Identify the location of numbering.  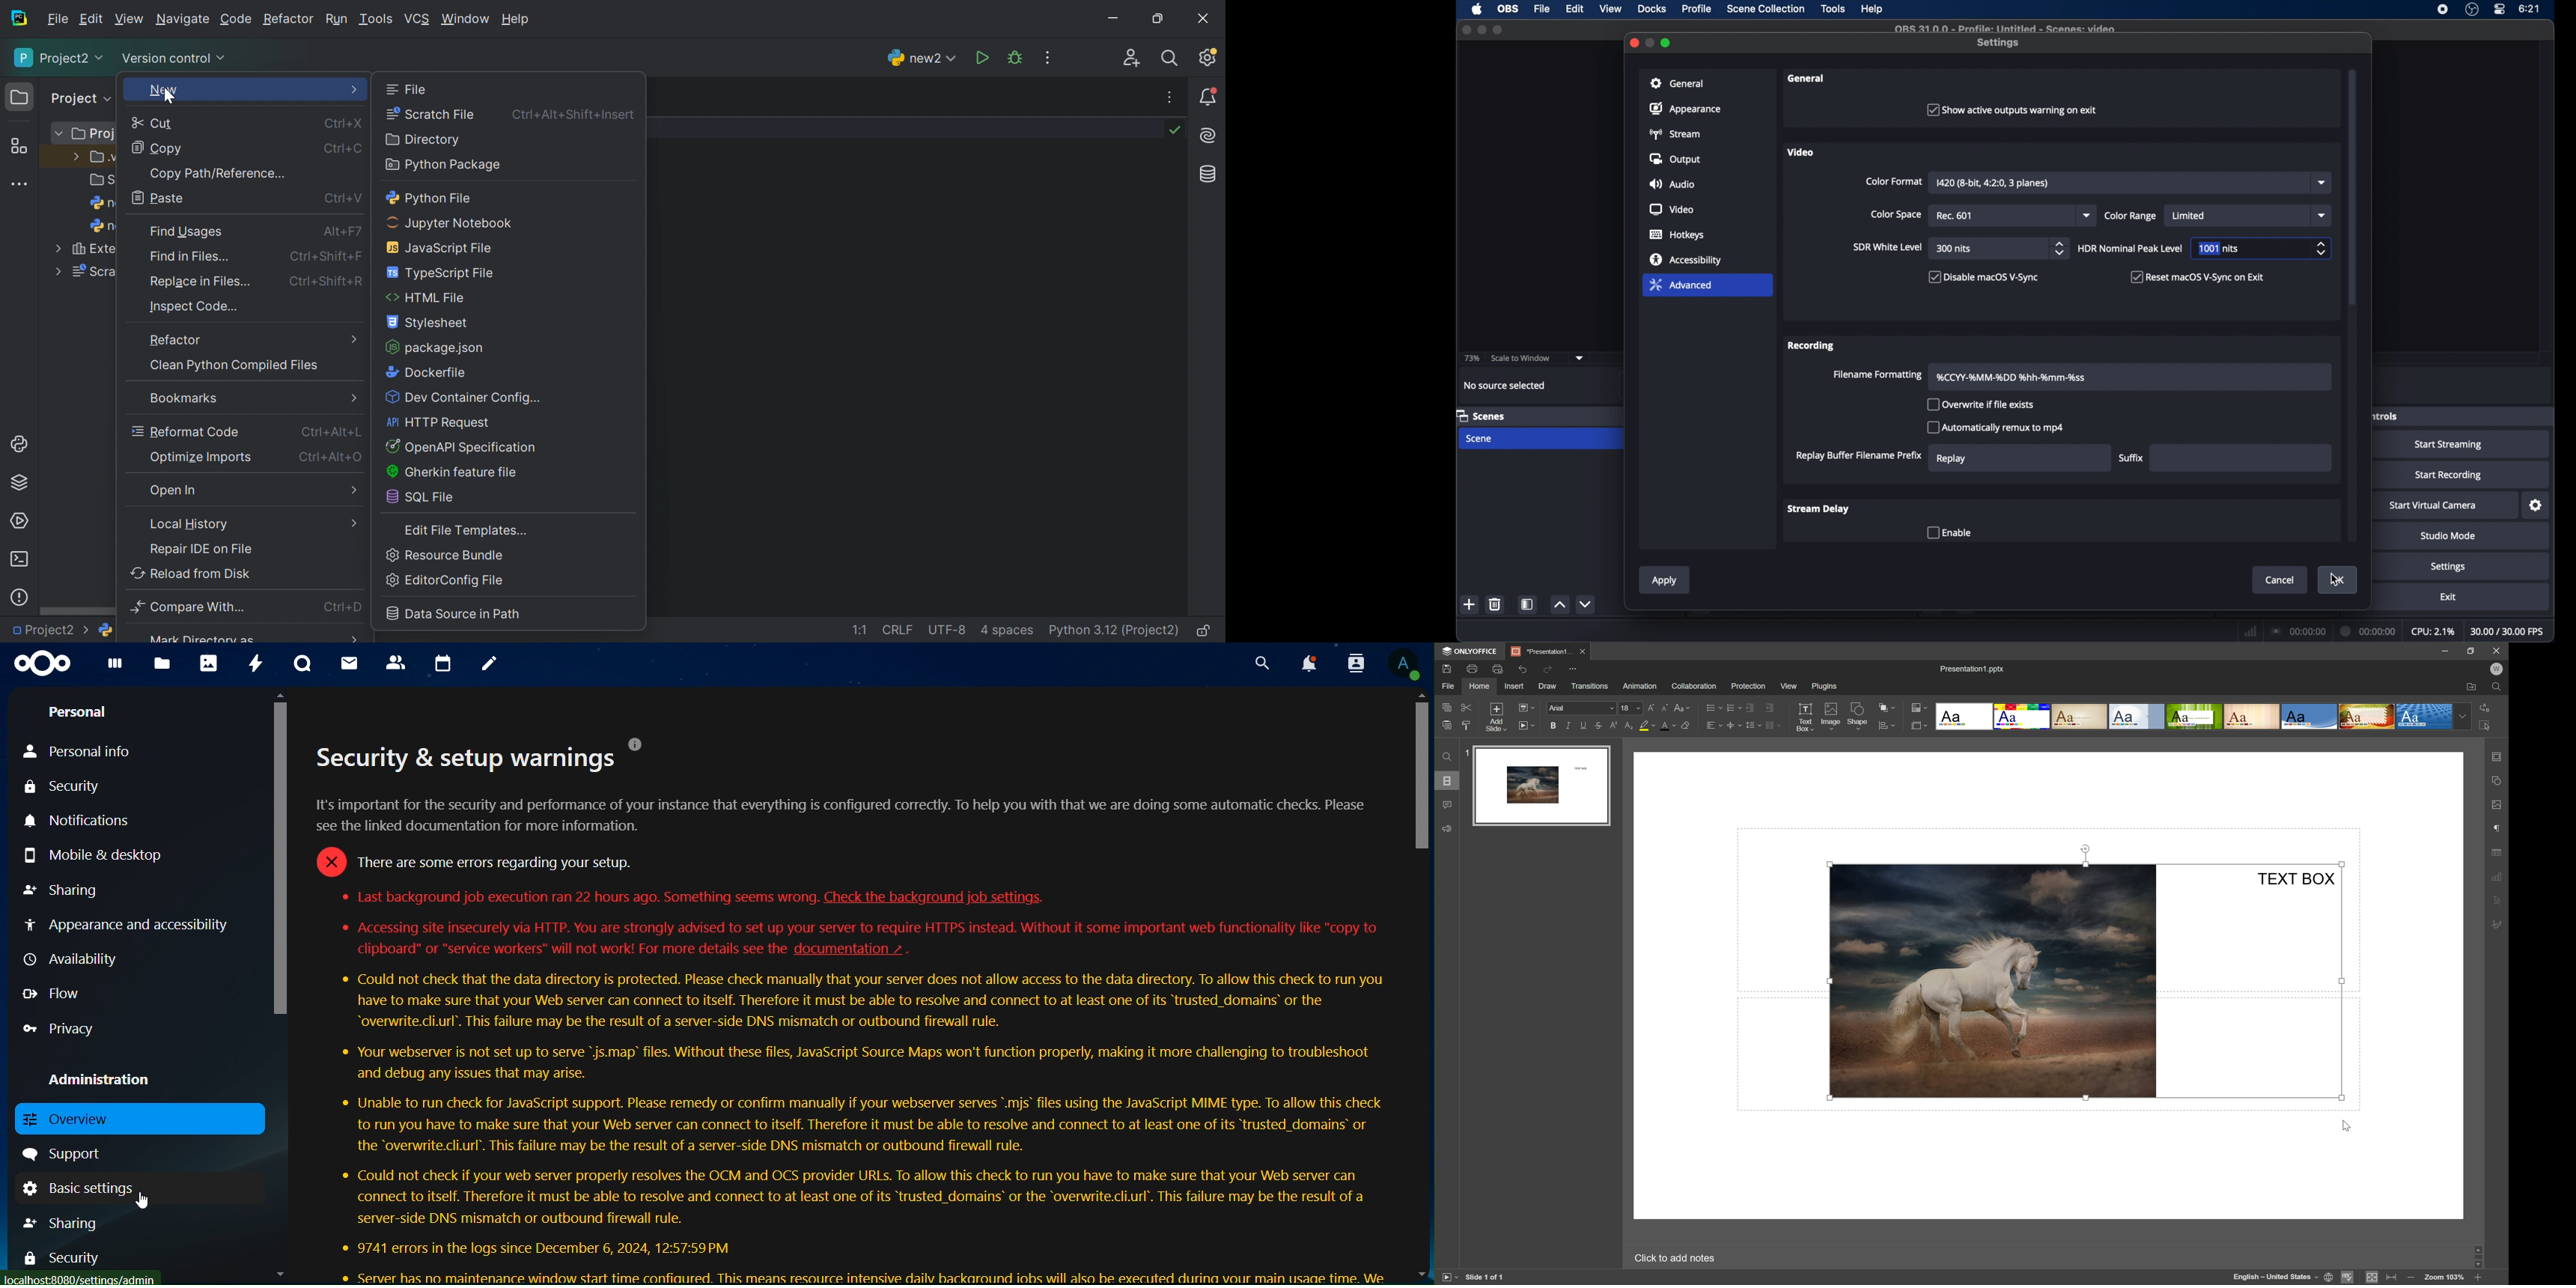
(1733, 708).